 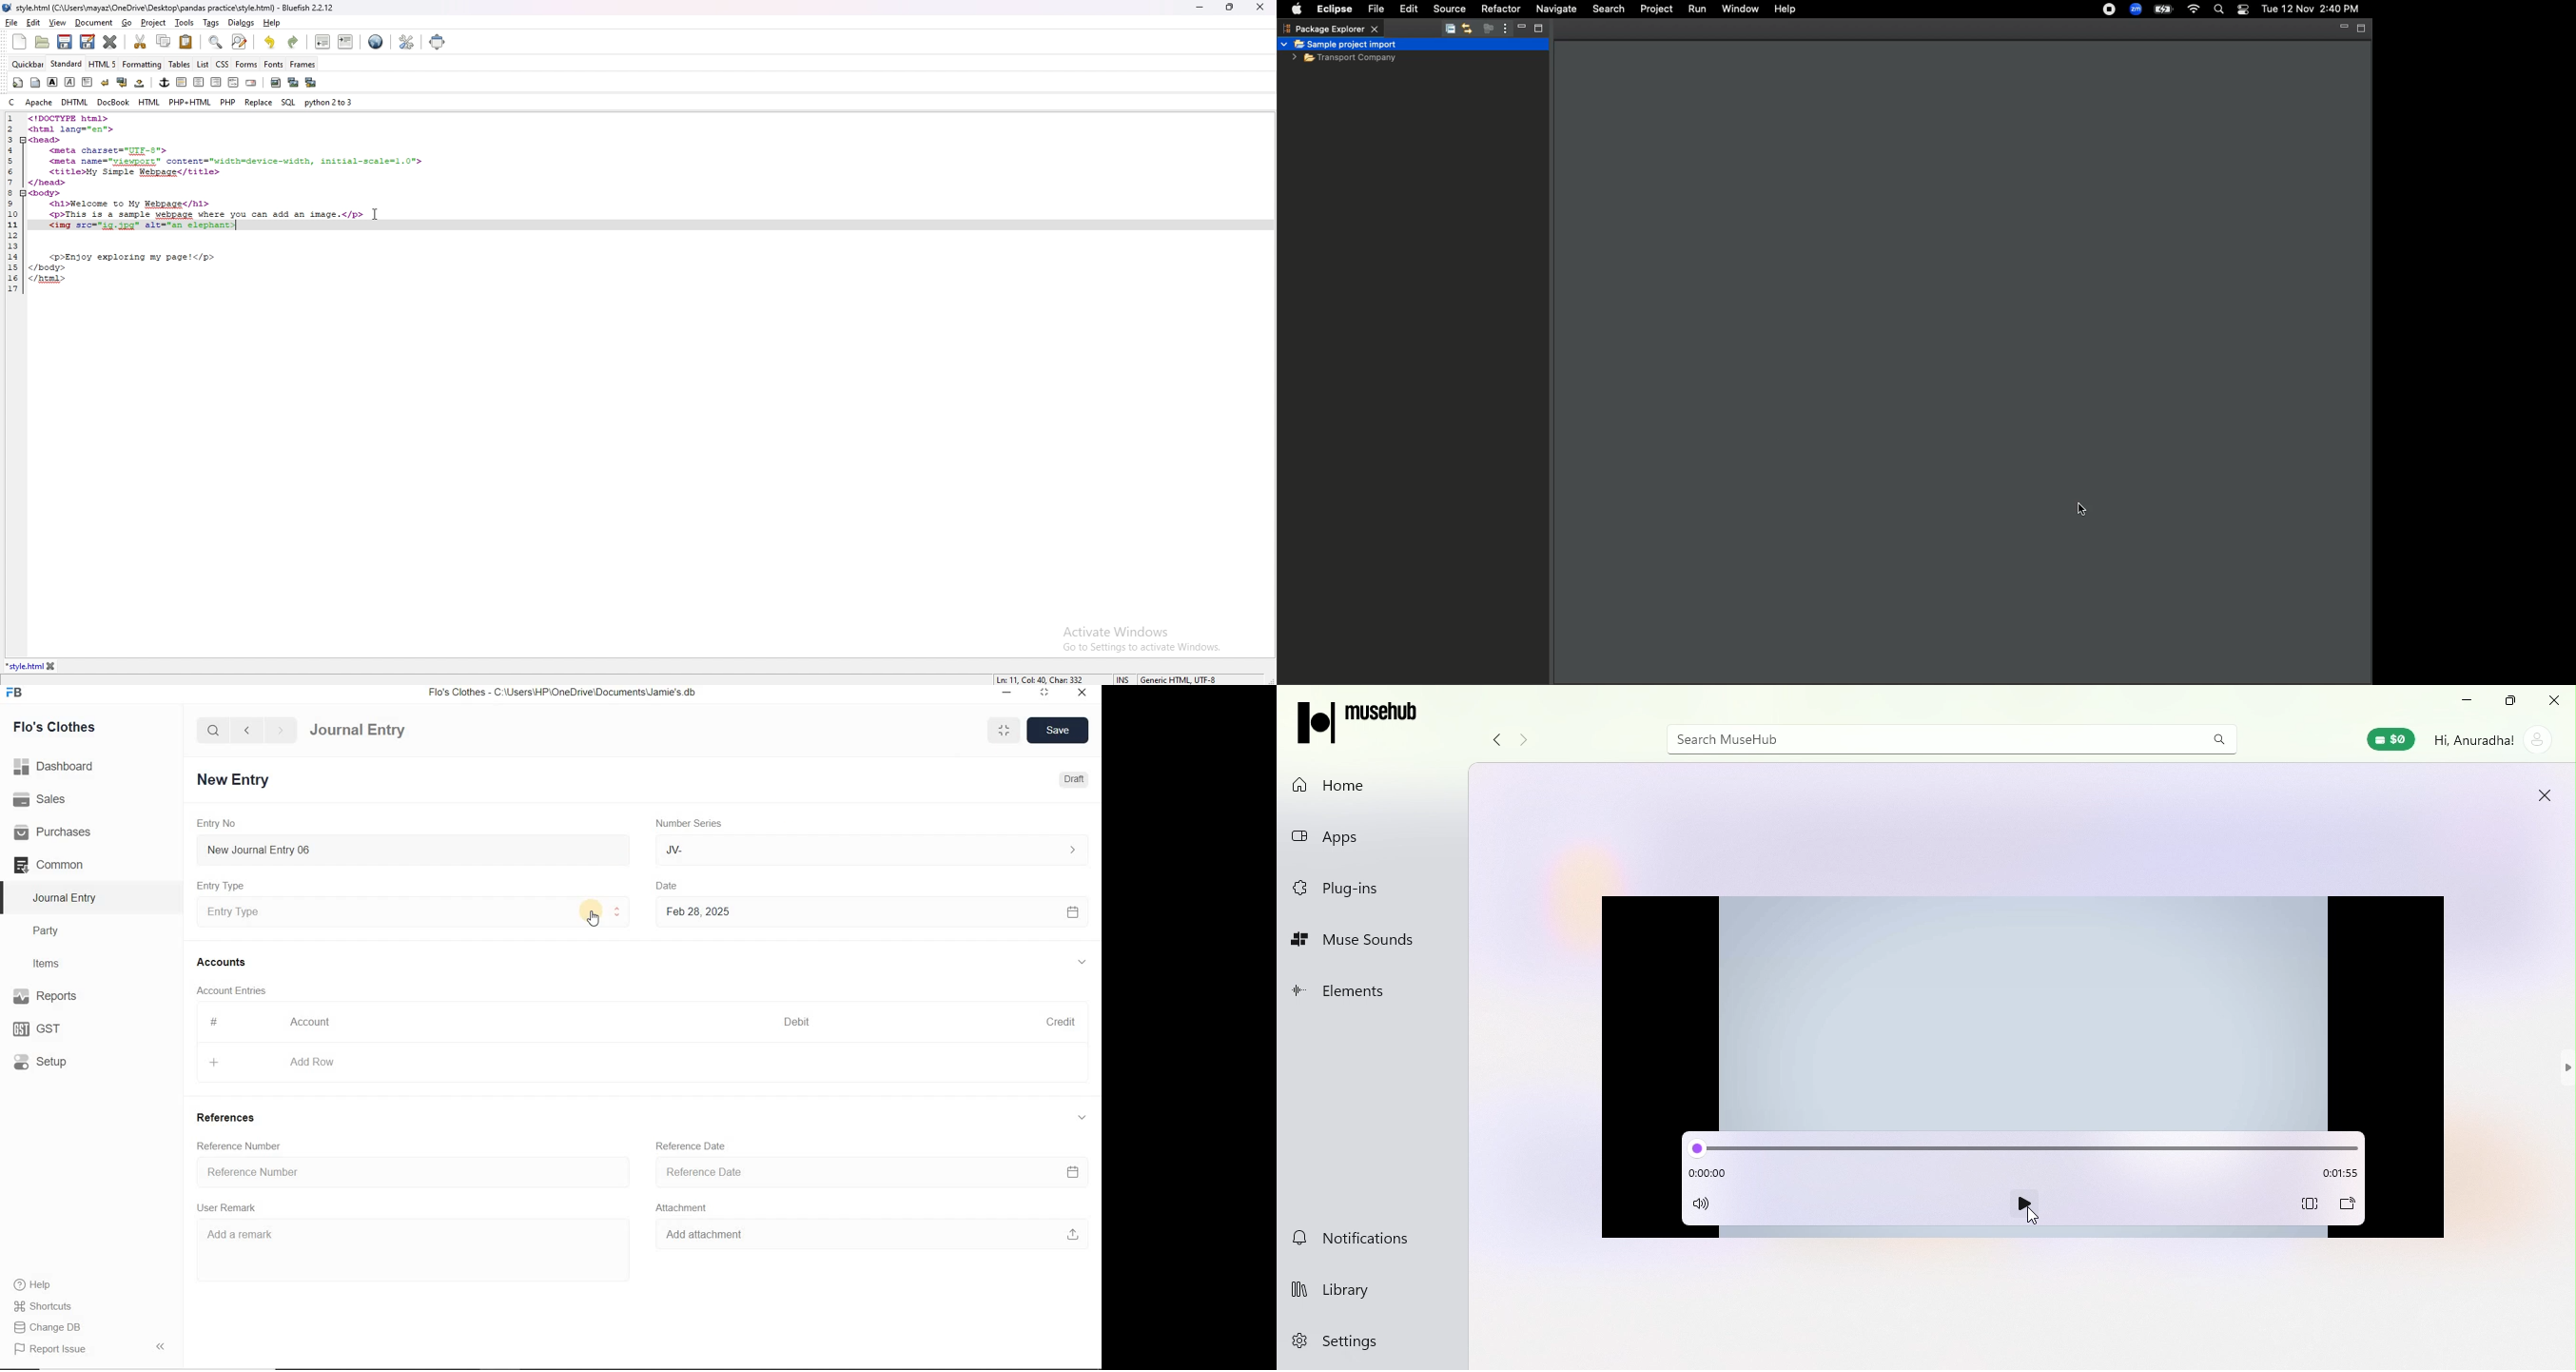 What do you see at coordinates (24, 667) in the screenshot?
I see `*style.html` at bounding box center [24, 667].